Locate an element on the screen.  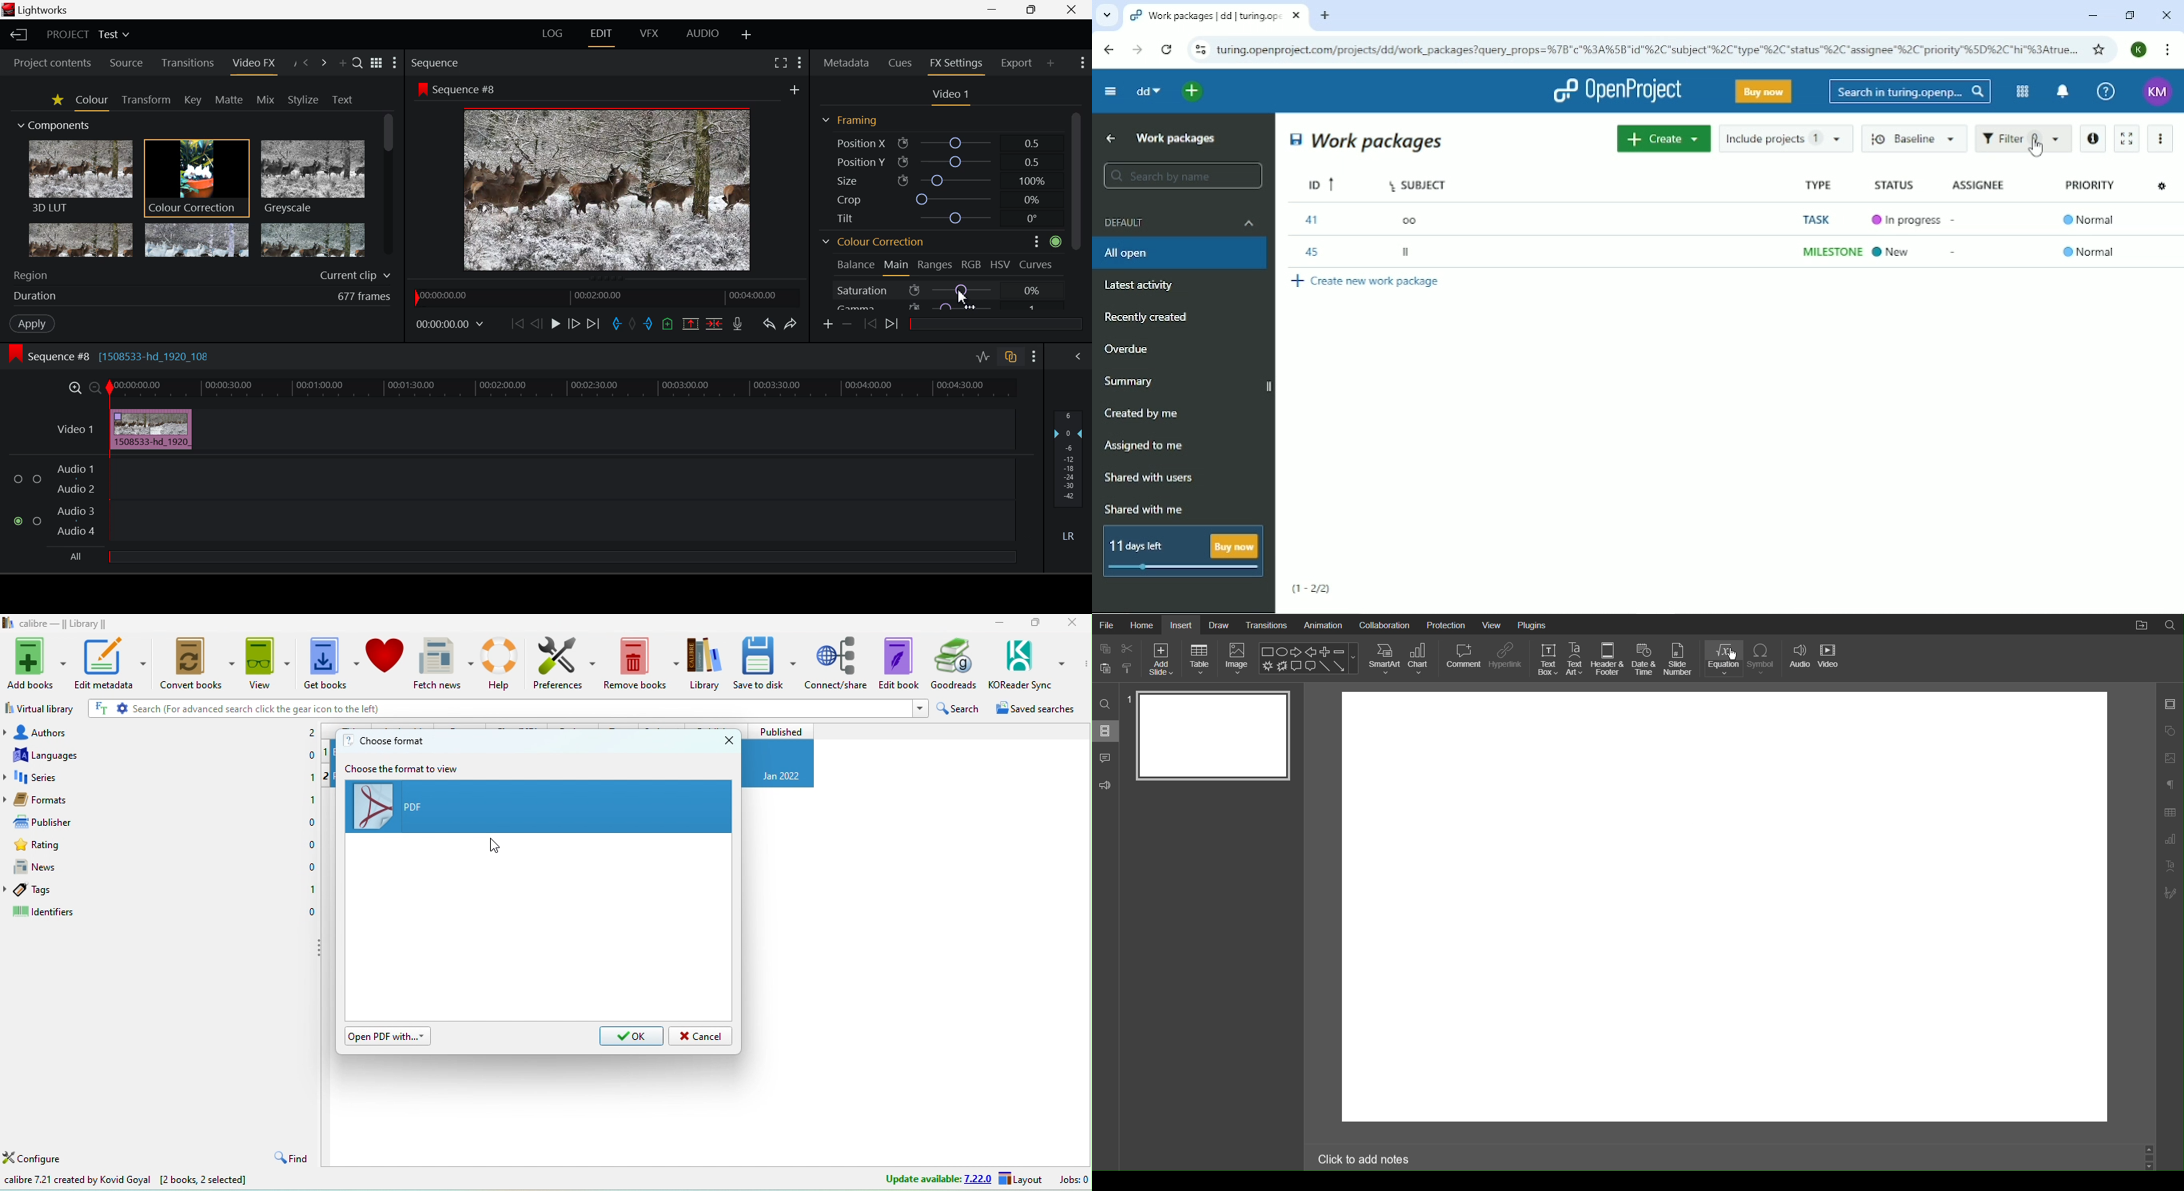
Slide Number  is located at coordinates (1681, 658).